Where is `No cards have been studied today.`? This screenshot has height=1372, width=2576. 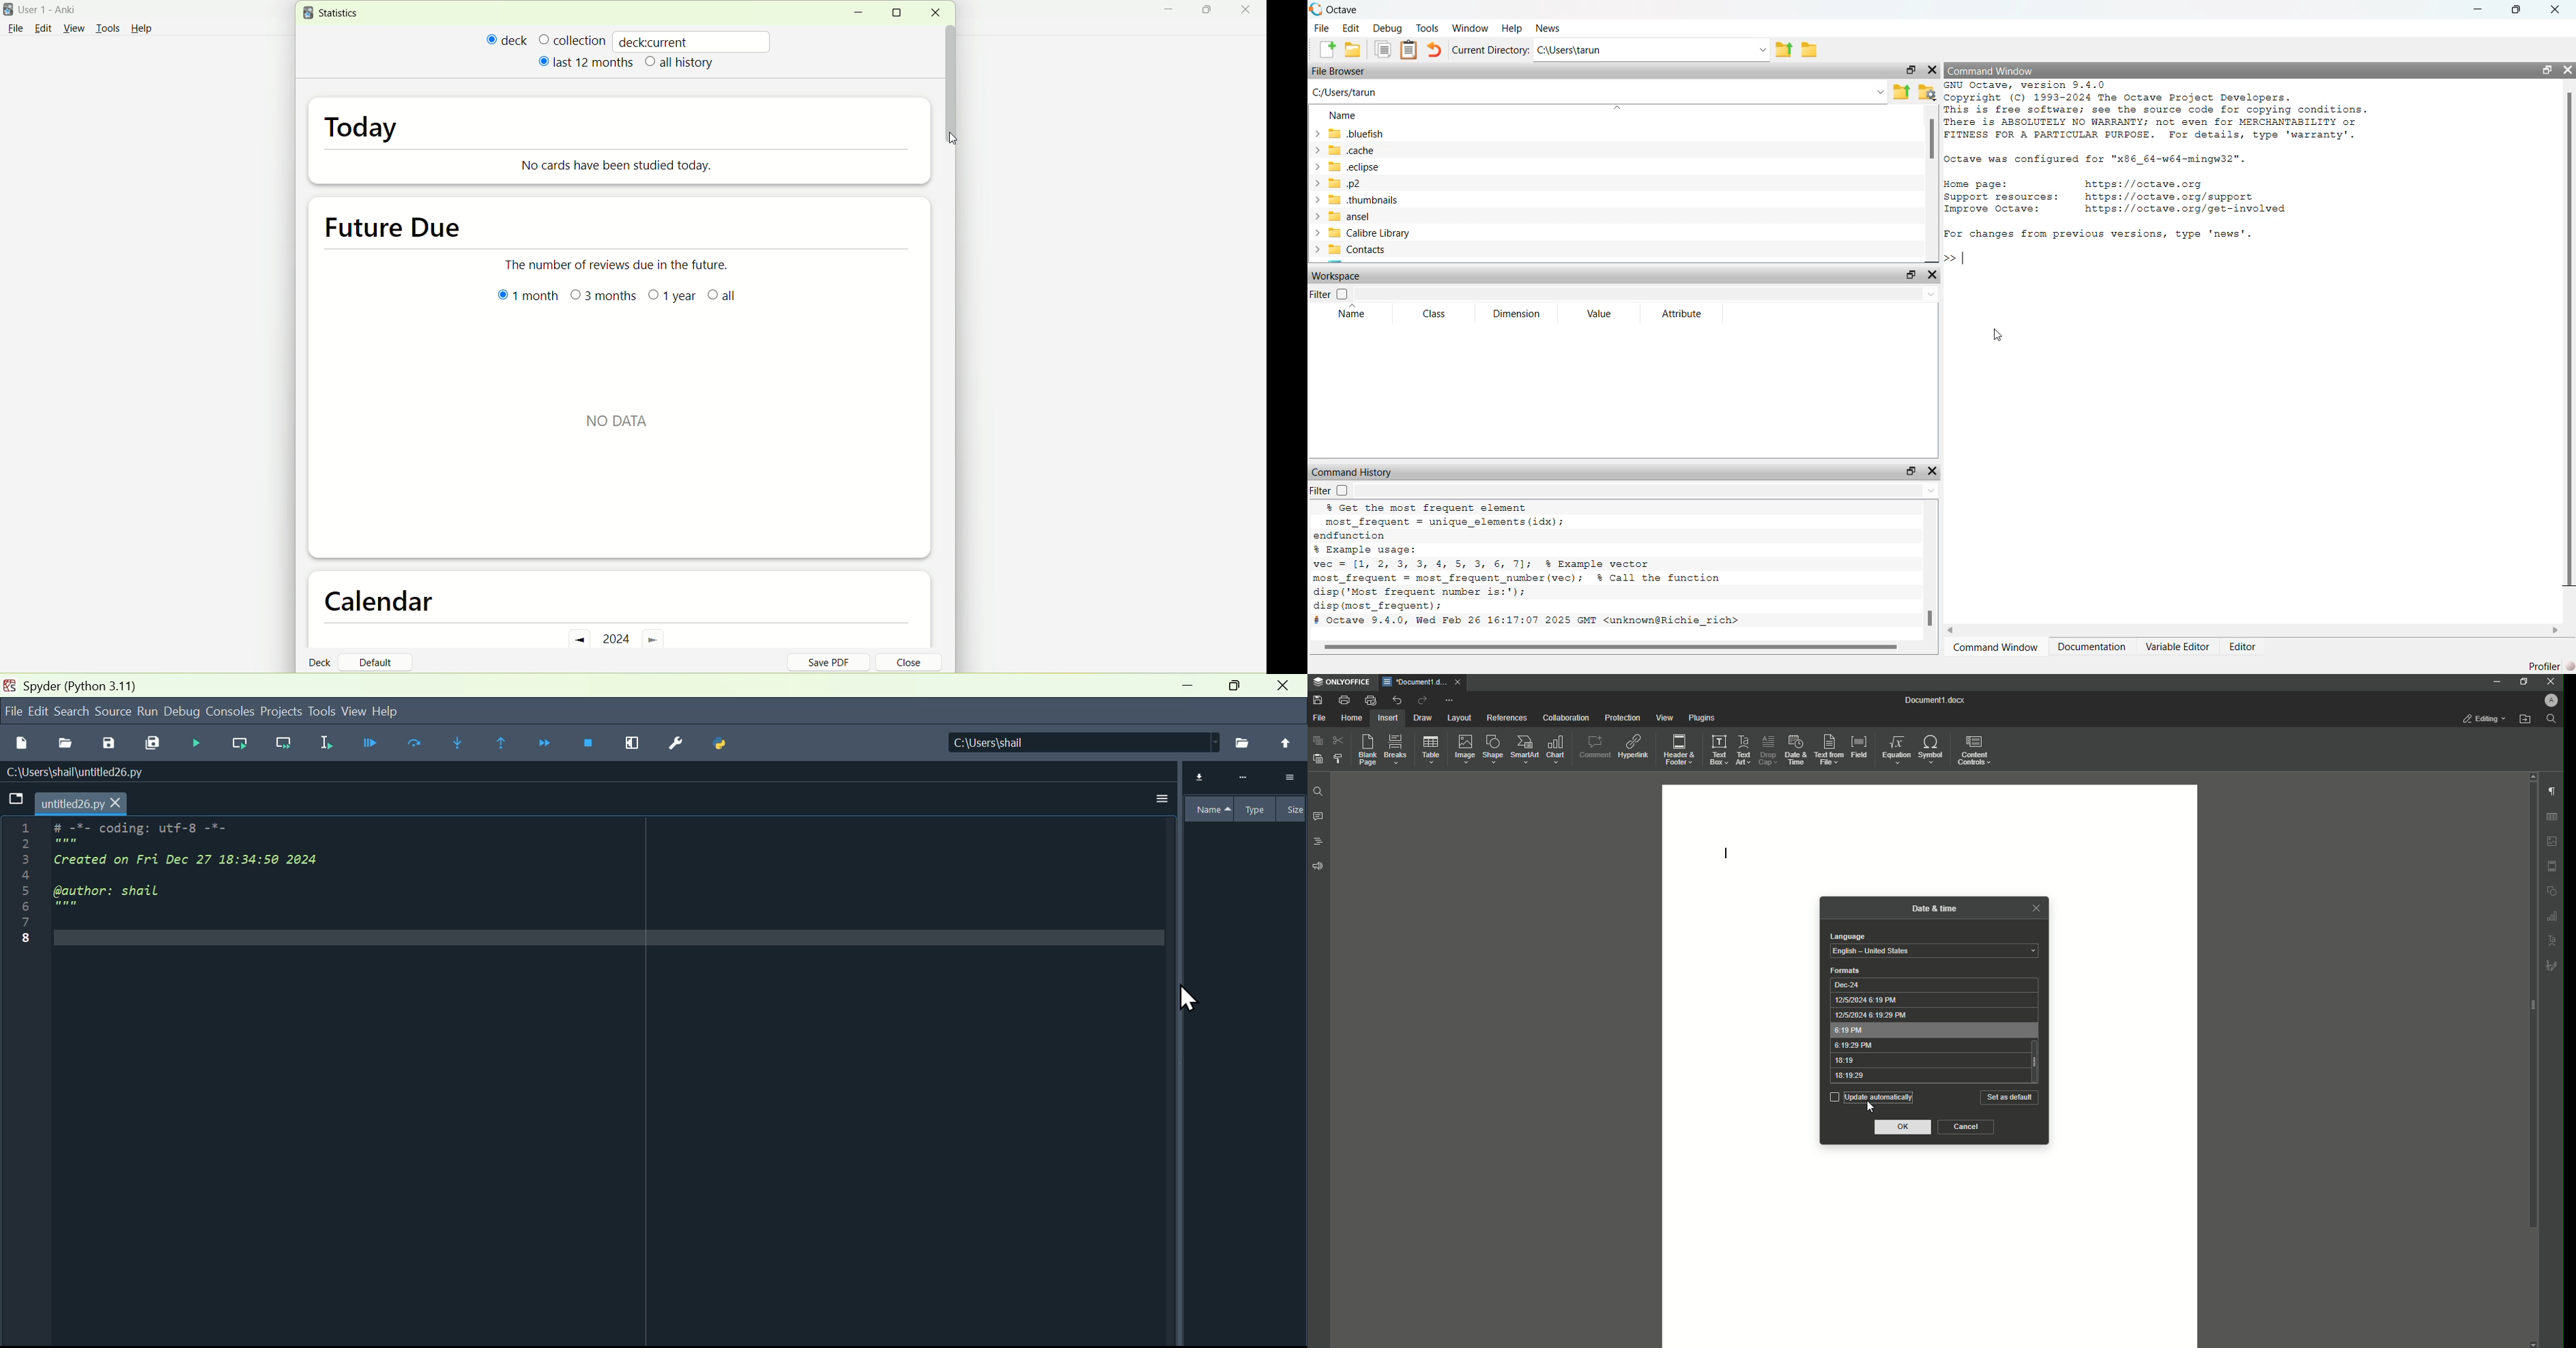
No cards have been studied today. is located at coordinates (624, 165).